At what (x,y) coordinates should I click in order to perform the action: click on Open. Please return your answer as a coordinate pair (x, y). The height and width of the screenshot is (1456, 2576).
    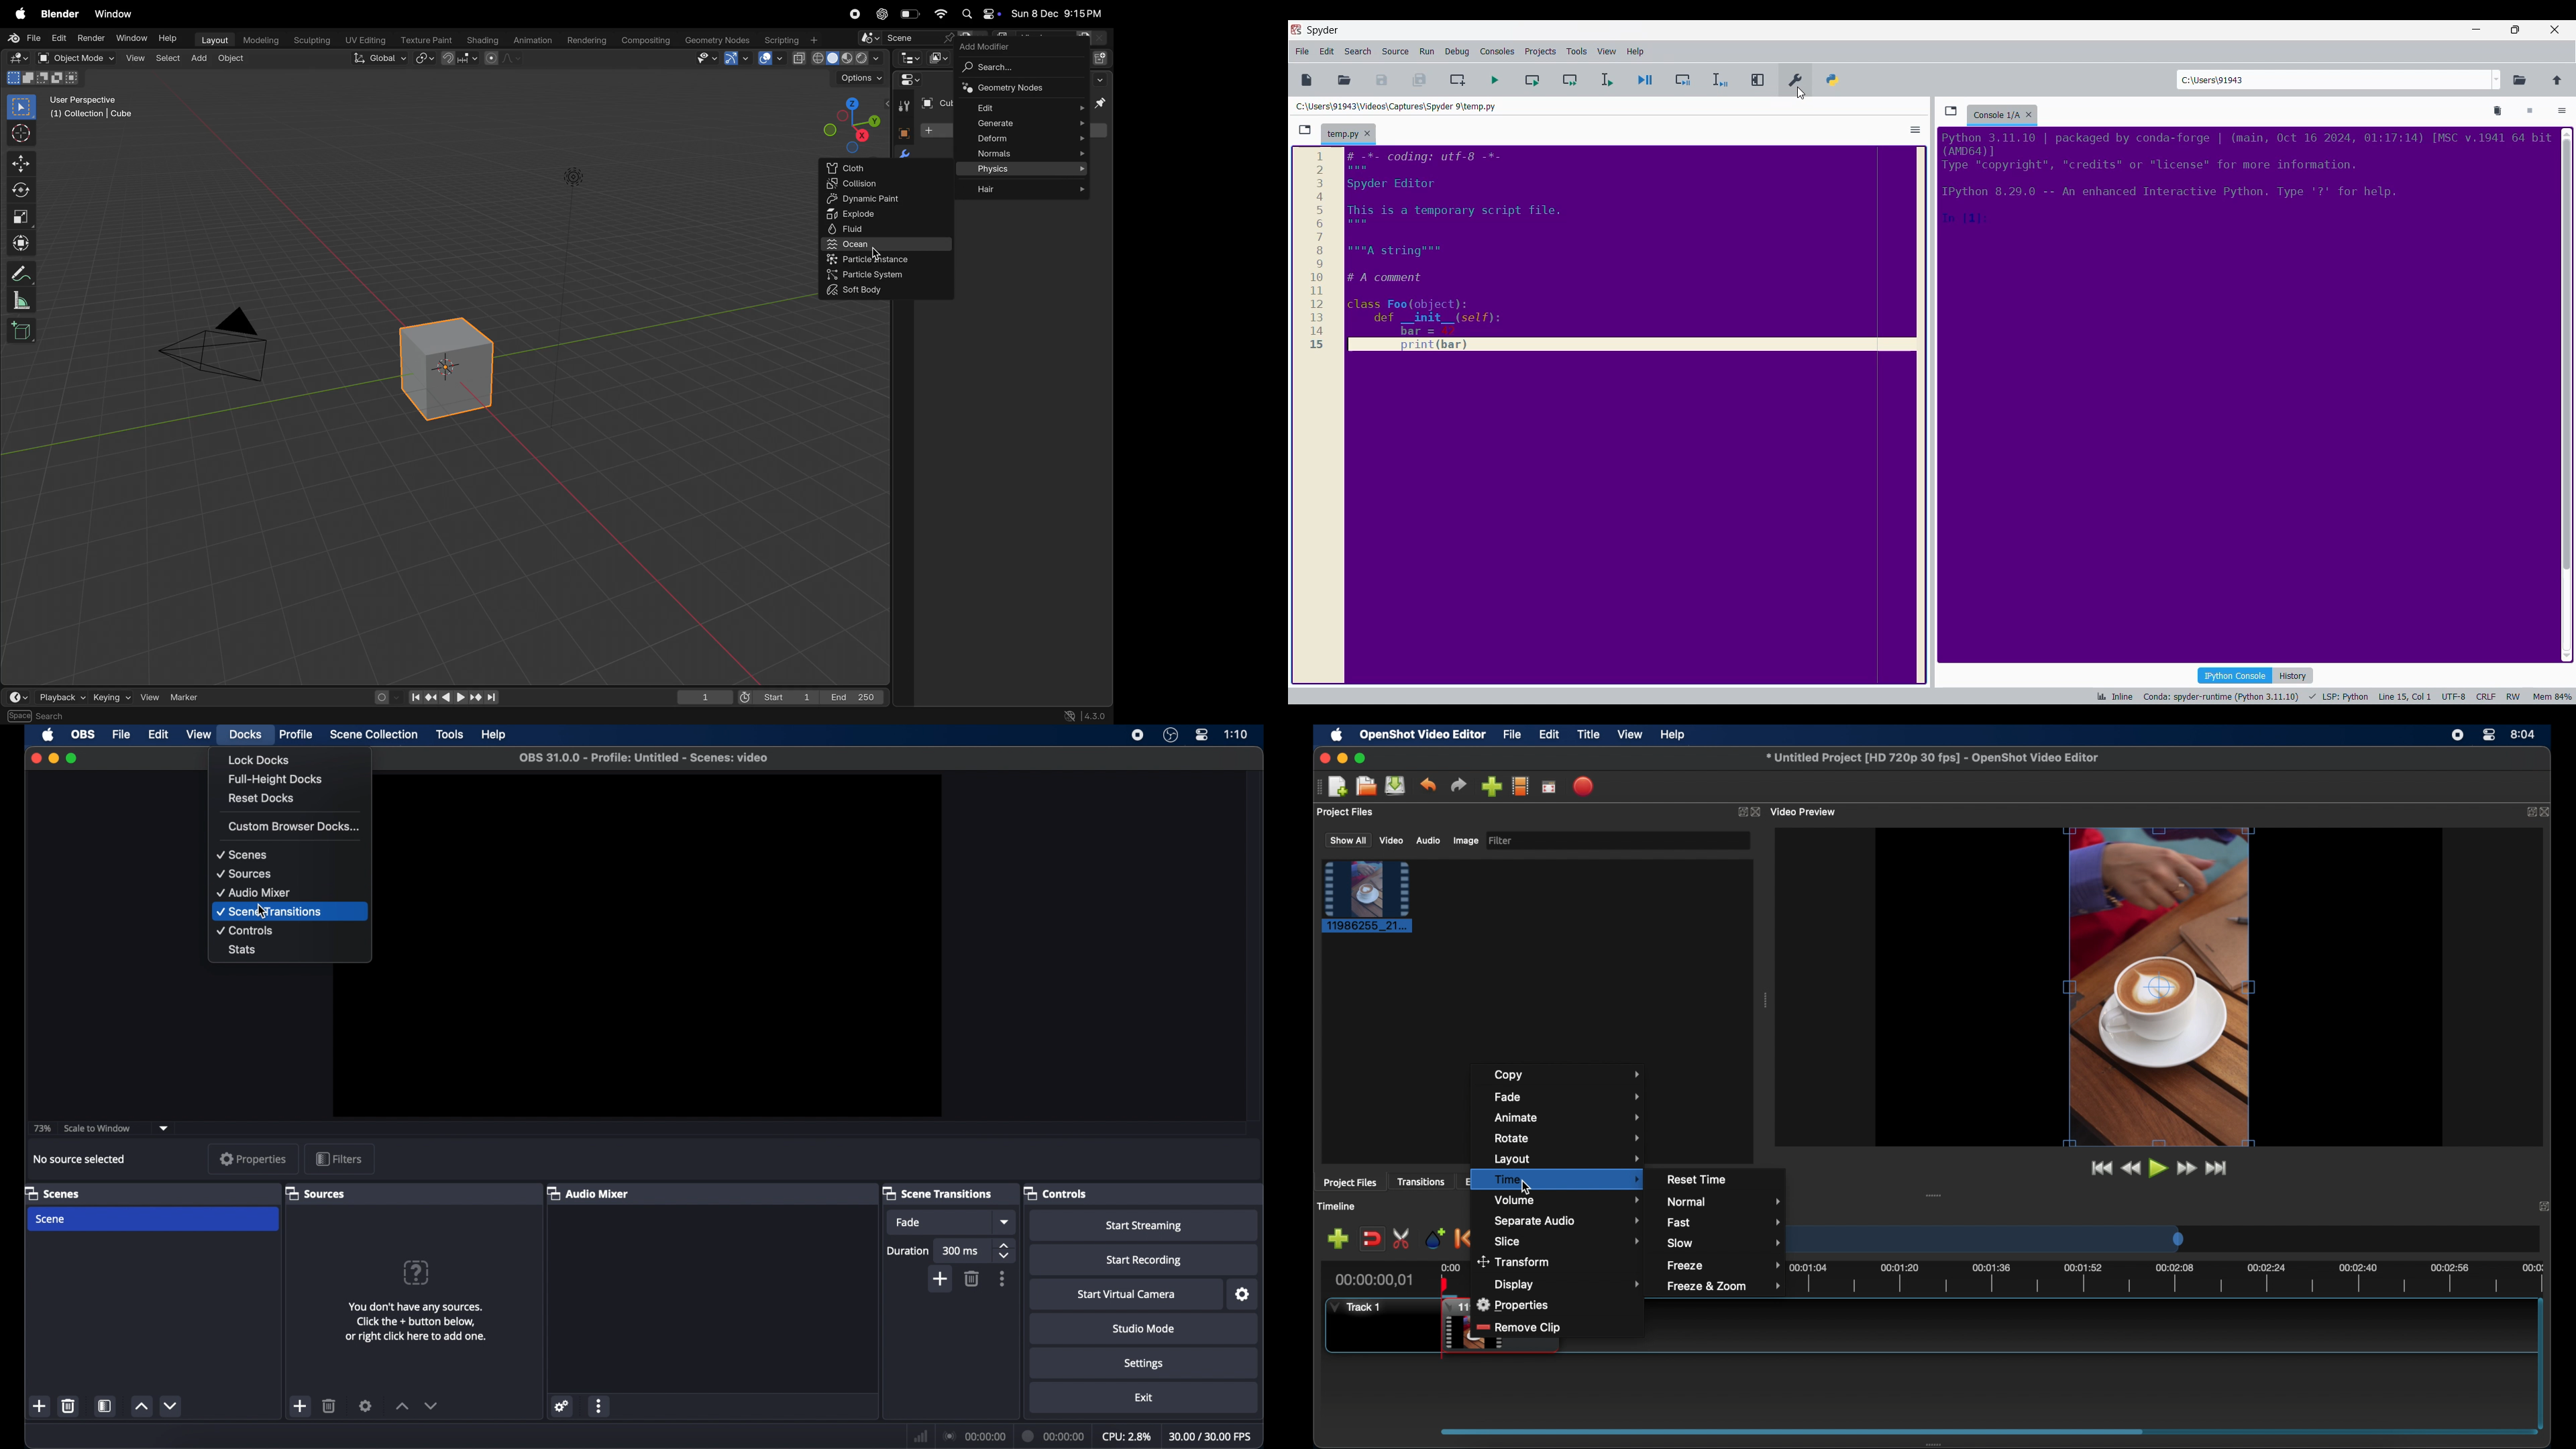
    Looking at the image, I should click on (1344, 80).